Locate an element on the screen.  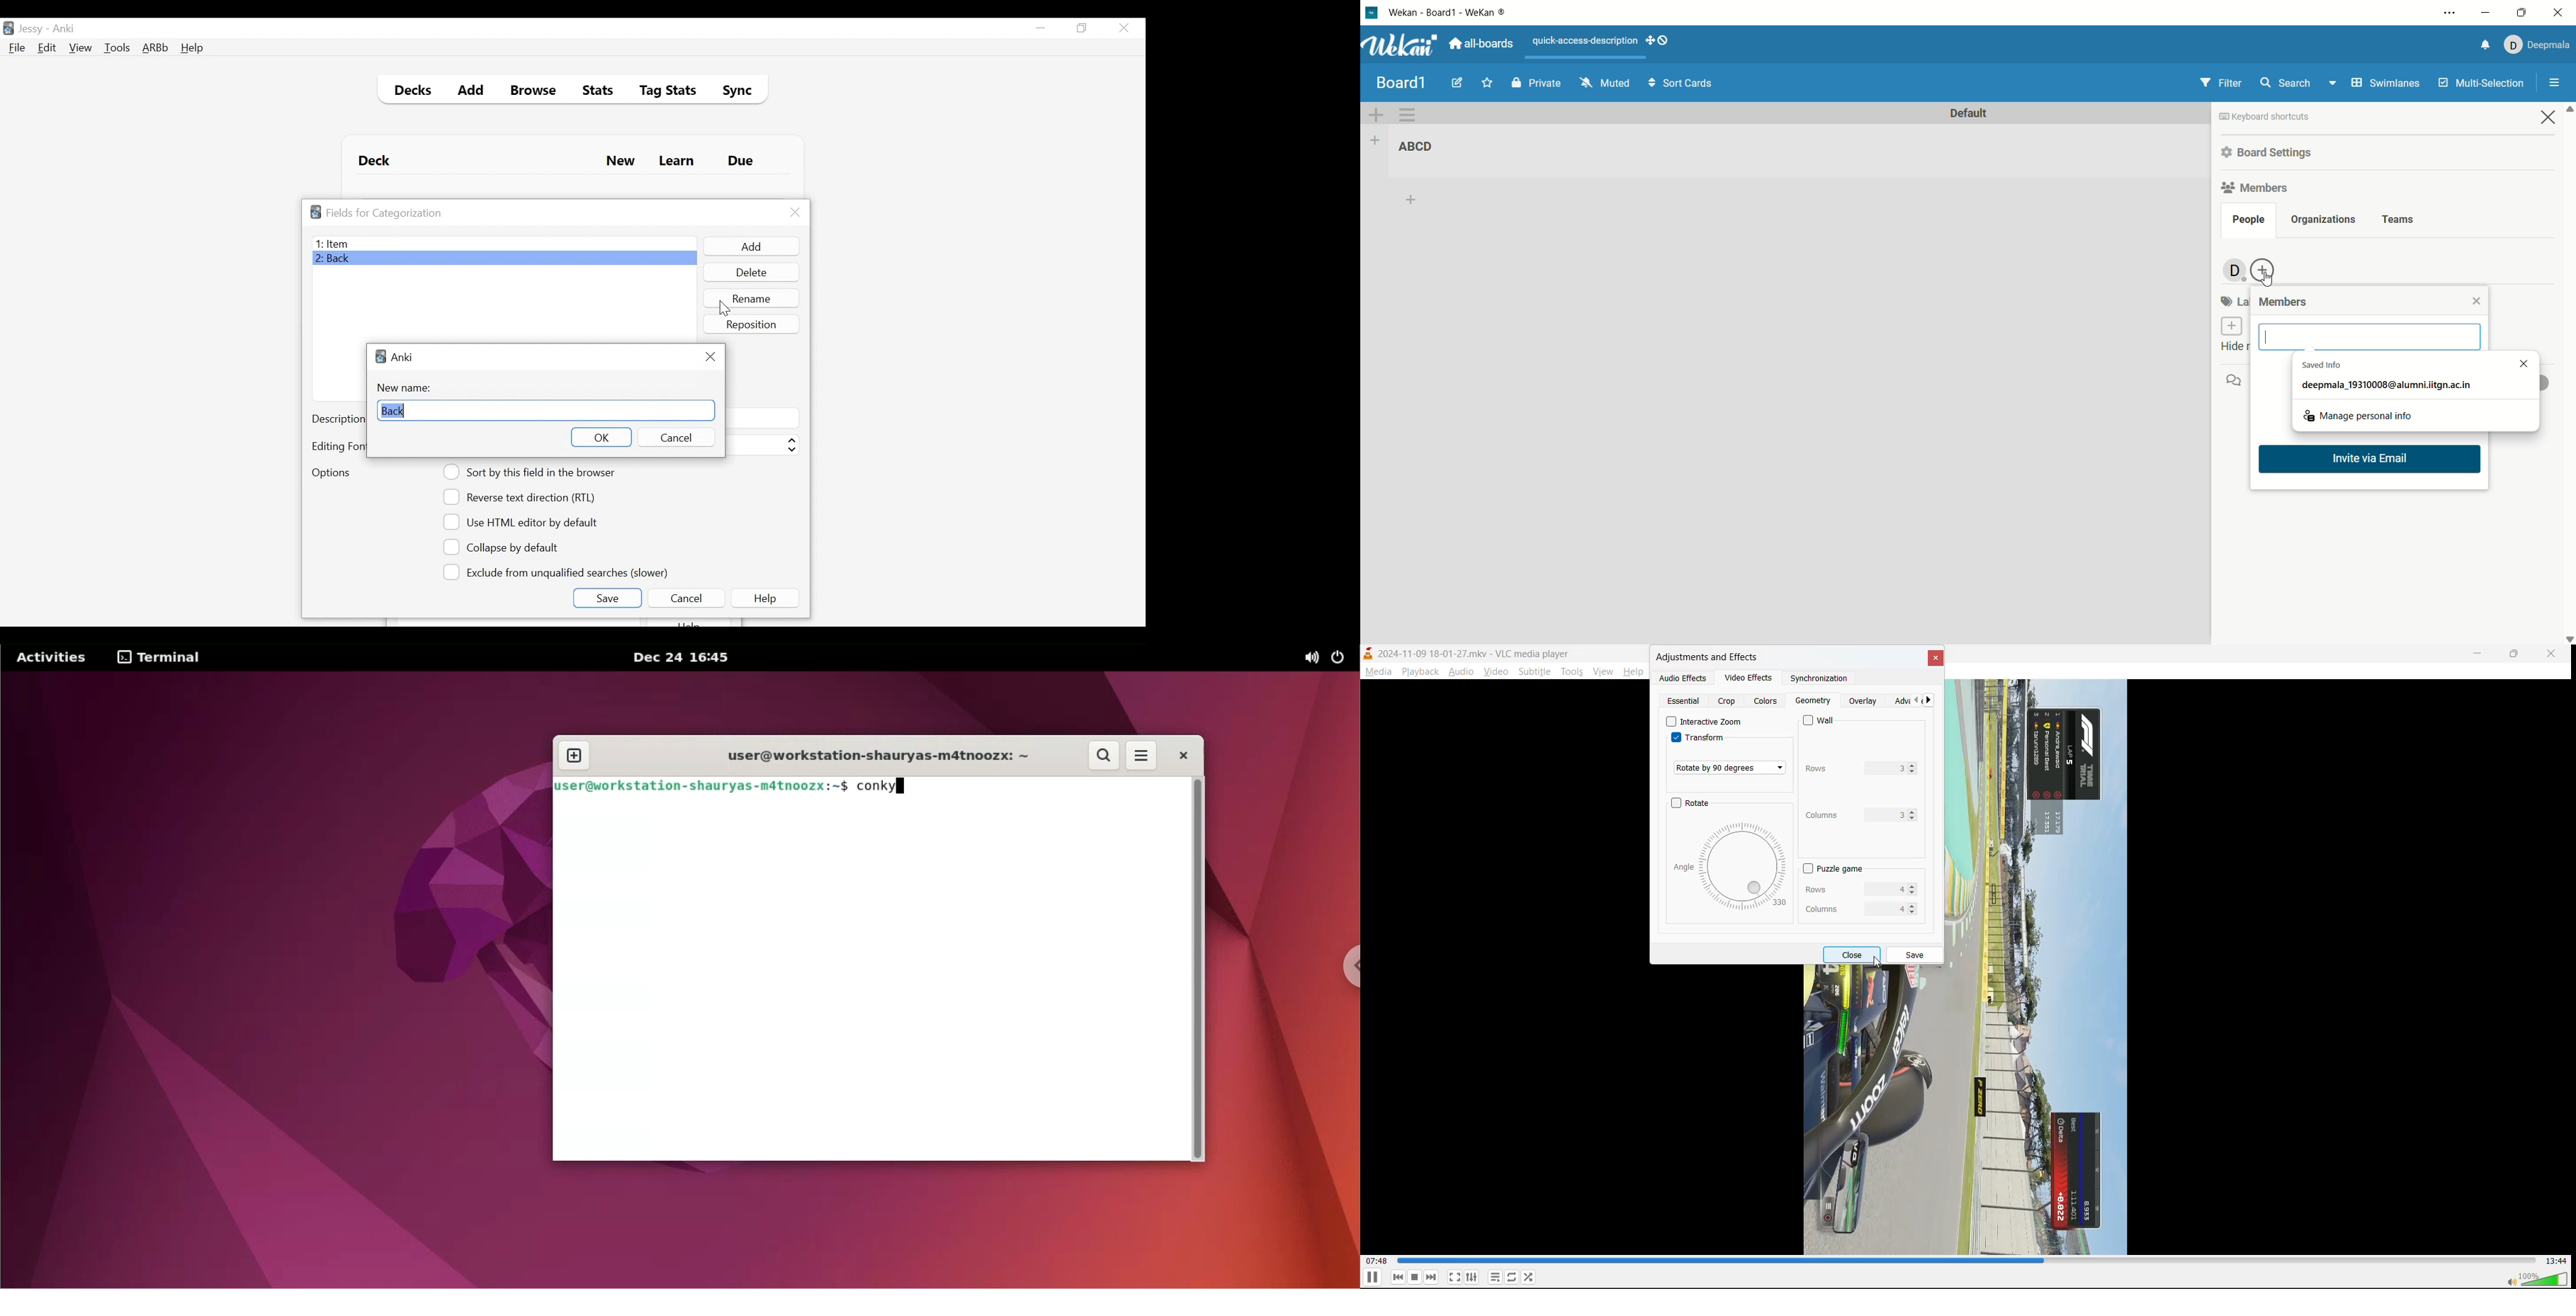
increase is located at coordinates (1914, 765).